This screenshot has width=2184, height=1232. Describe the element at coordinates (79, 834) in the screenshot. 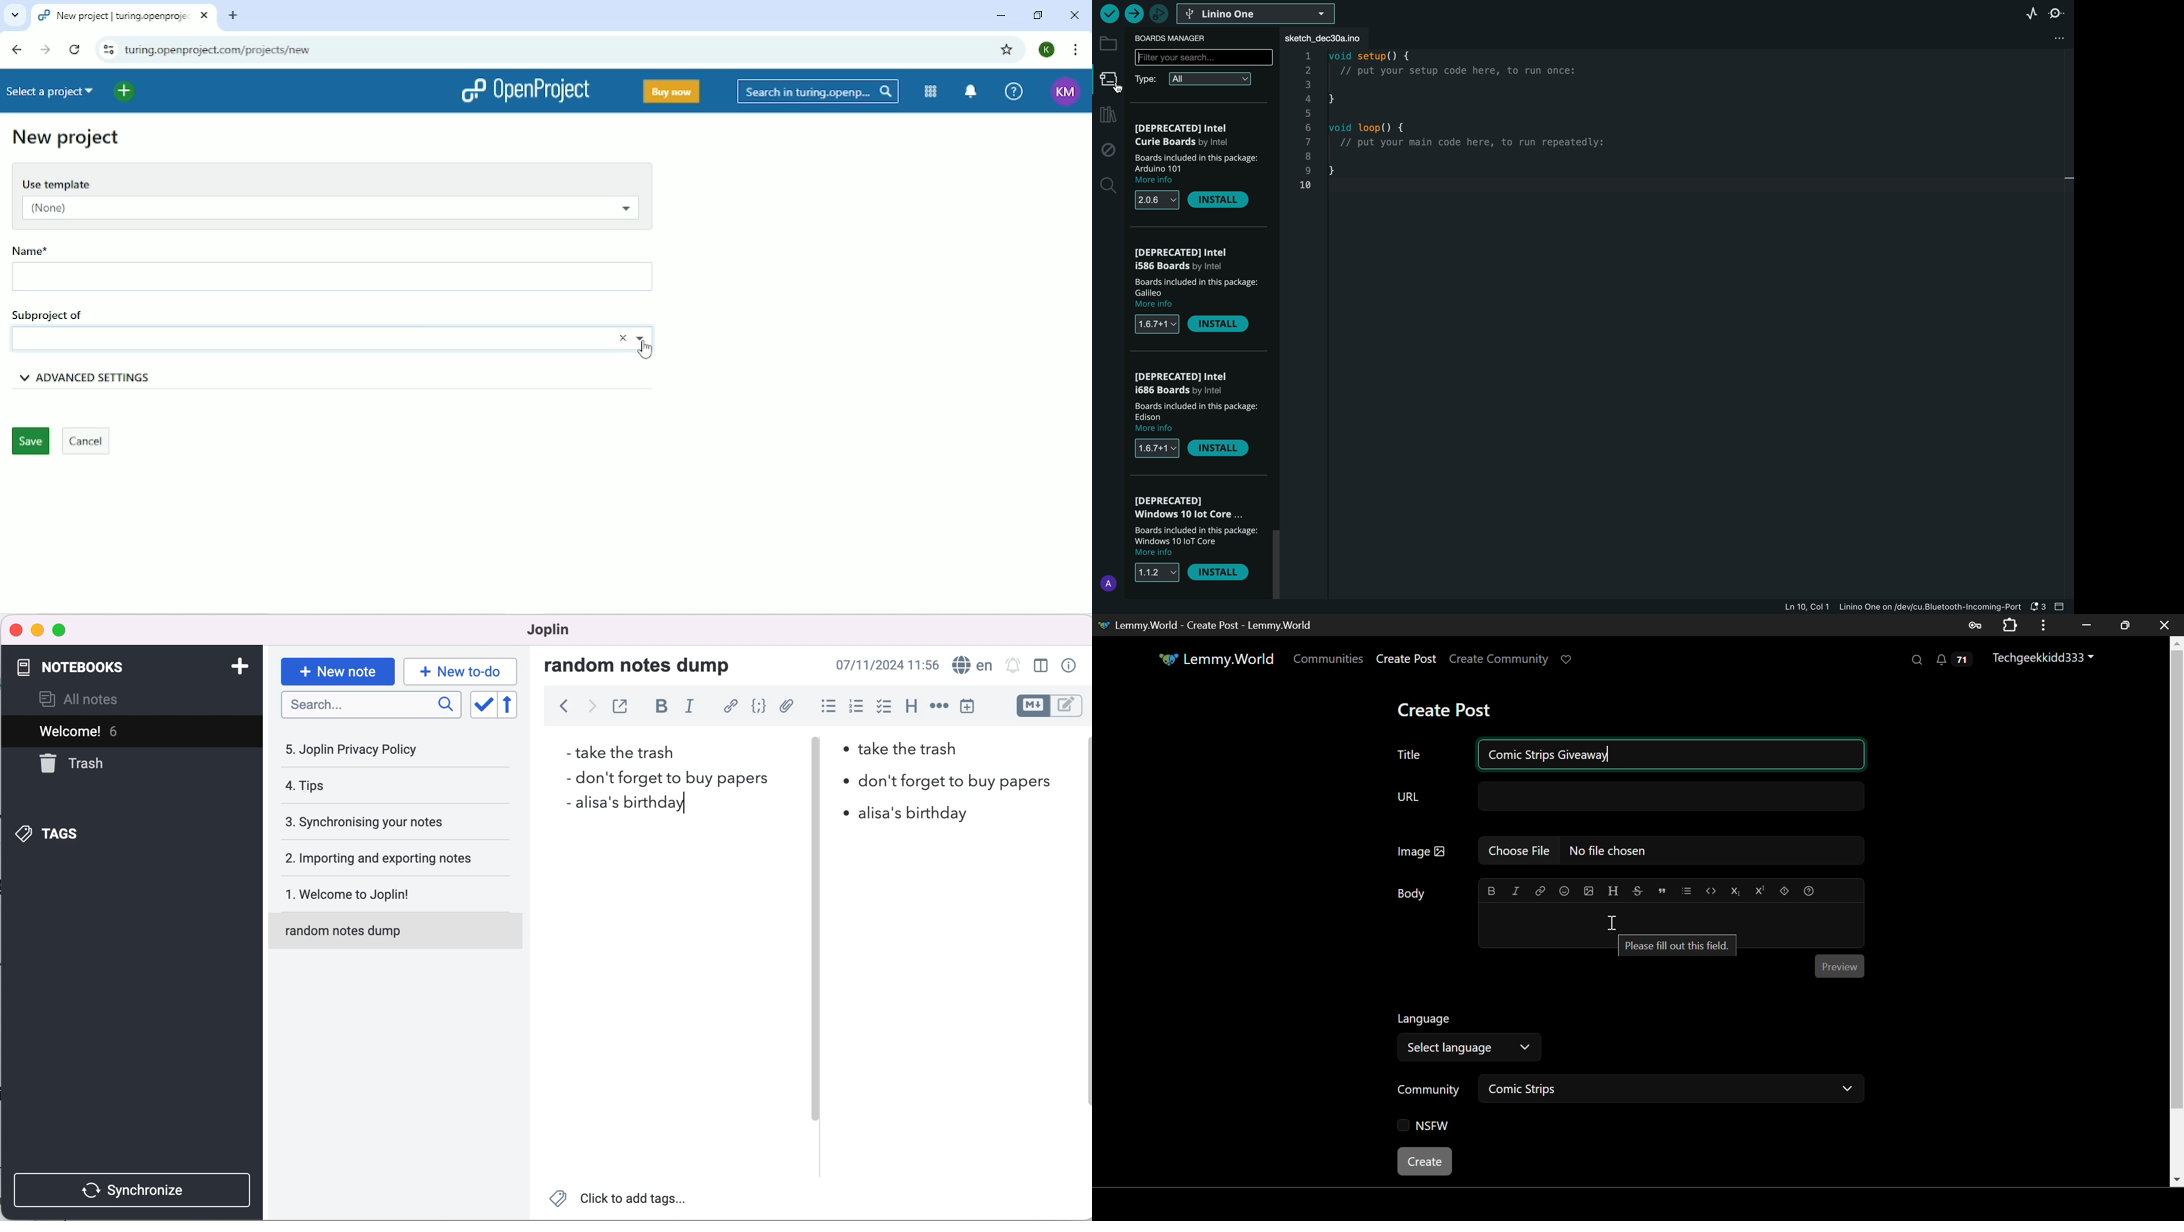

I see `tags` at that location.